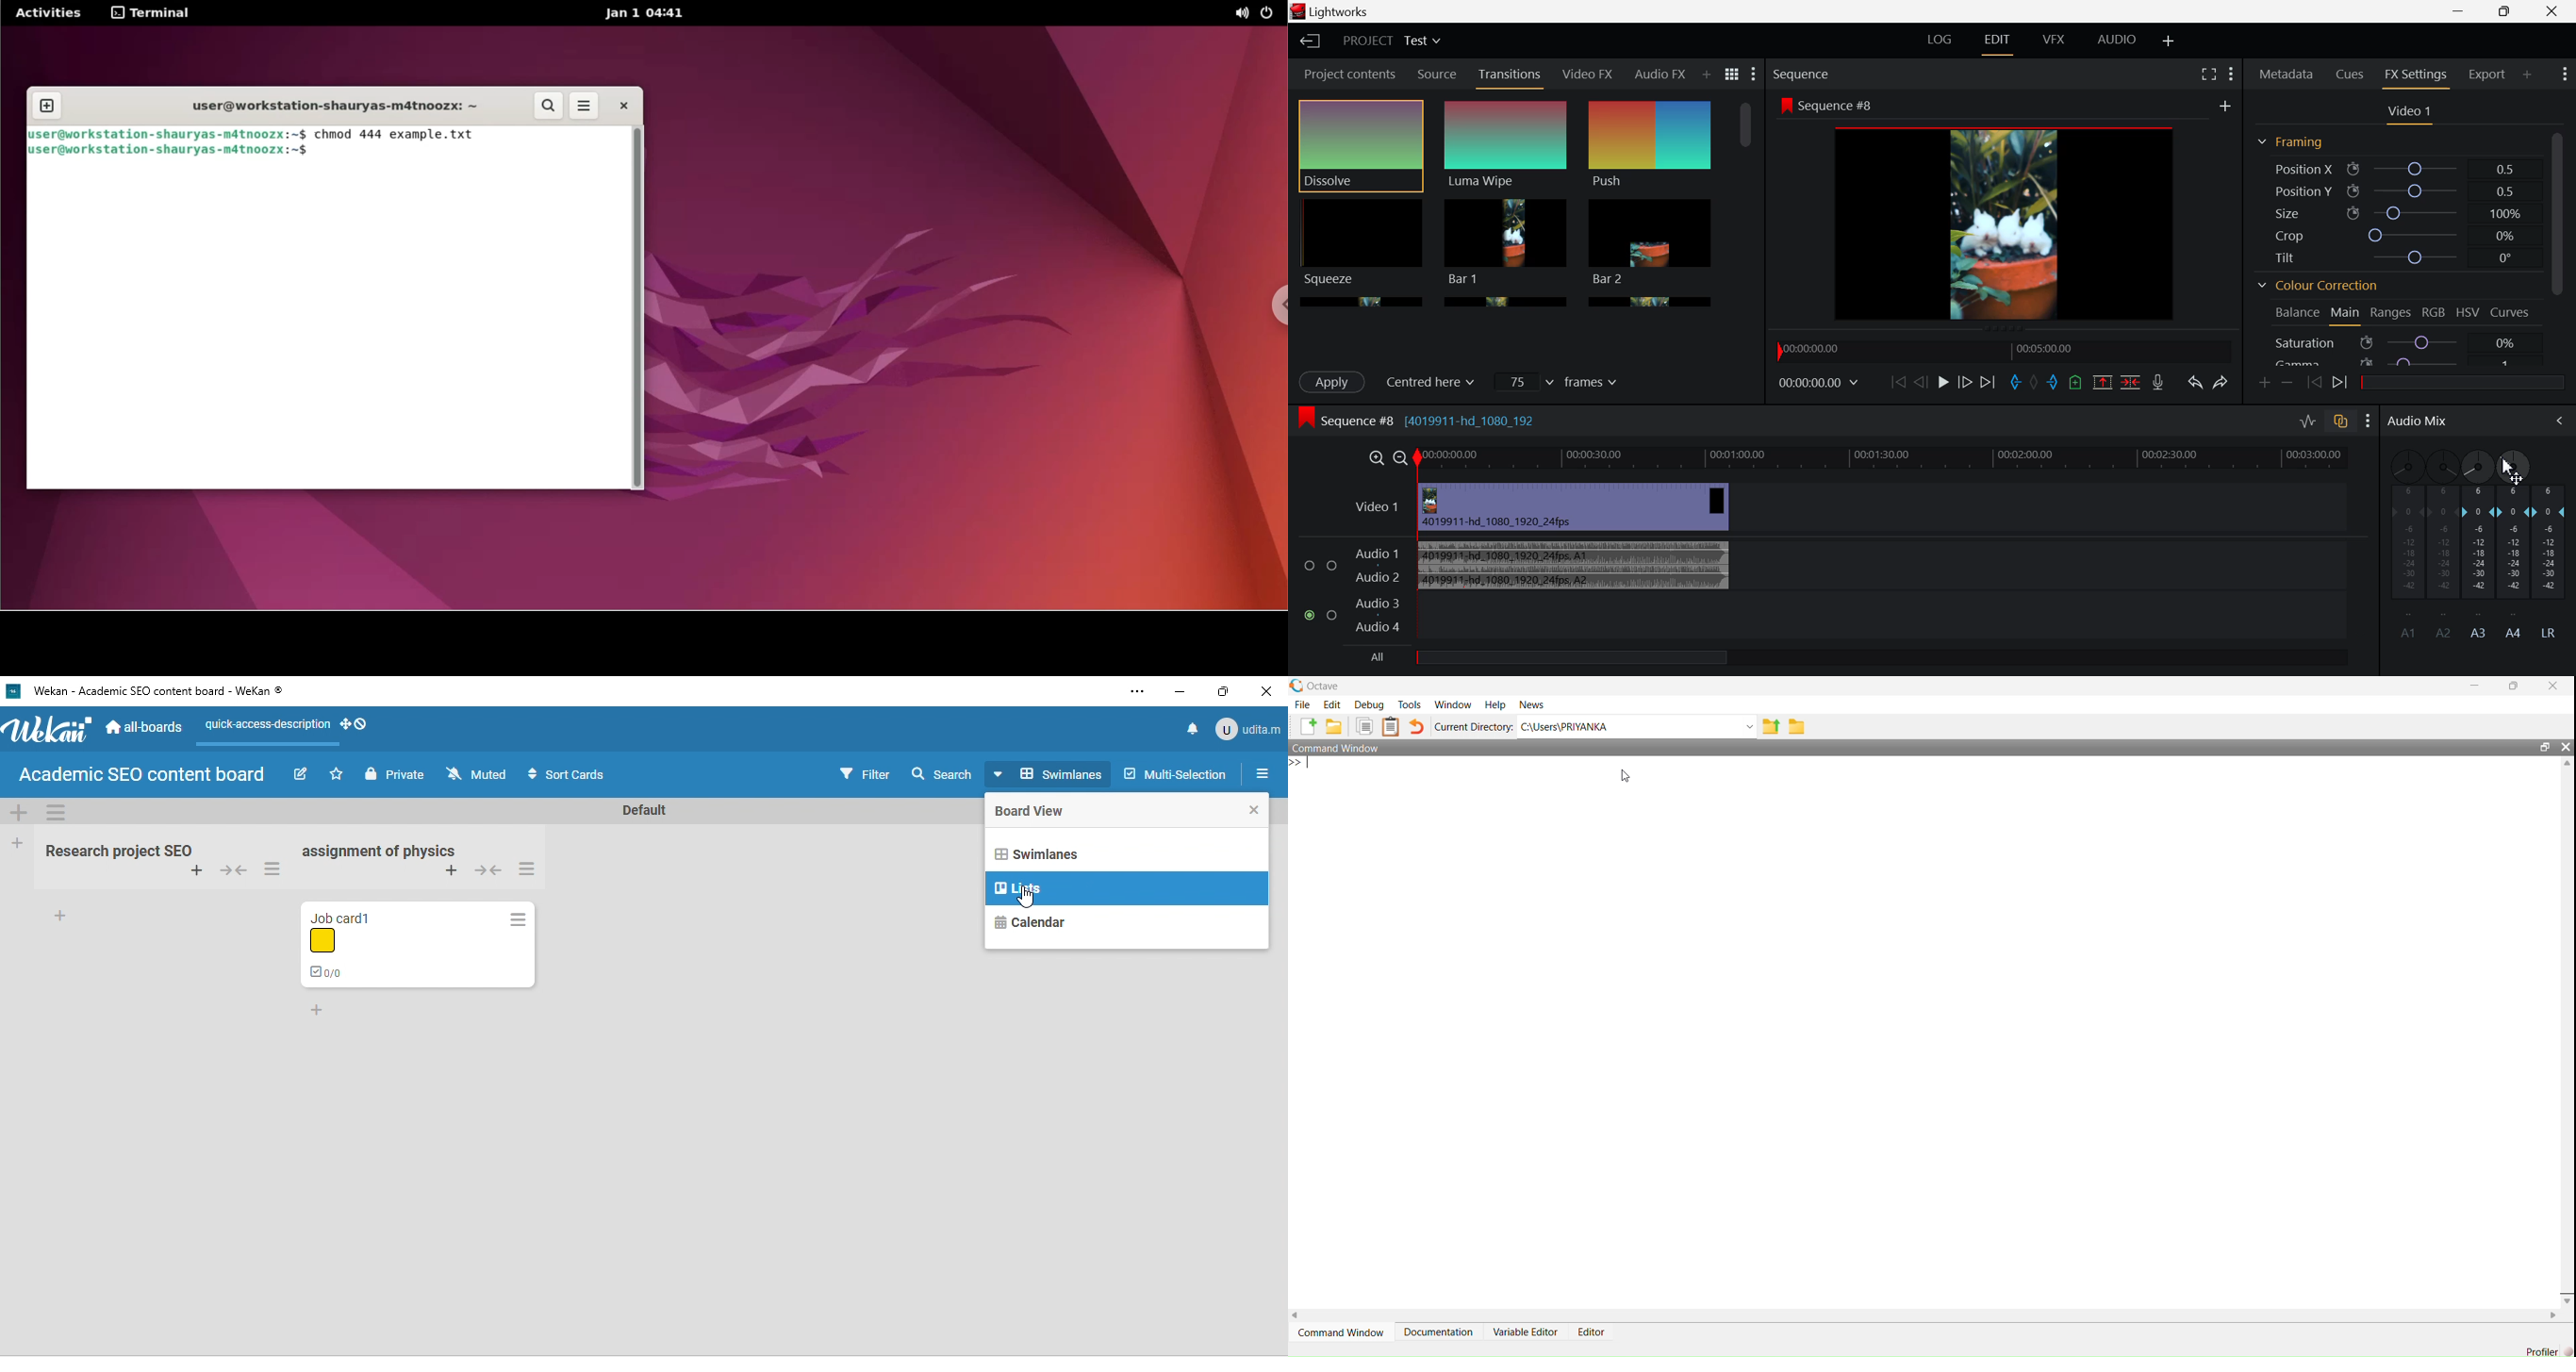 The width and height of the screenshot is (2576, 1372). What do you see at coordinates (1988, 384) in the screenshot?
I see `To End` at bounding box center [1988, 384].